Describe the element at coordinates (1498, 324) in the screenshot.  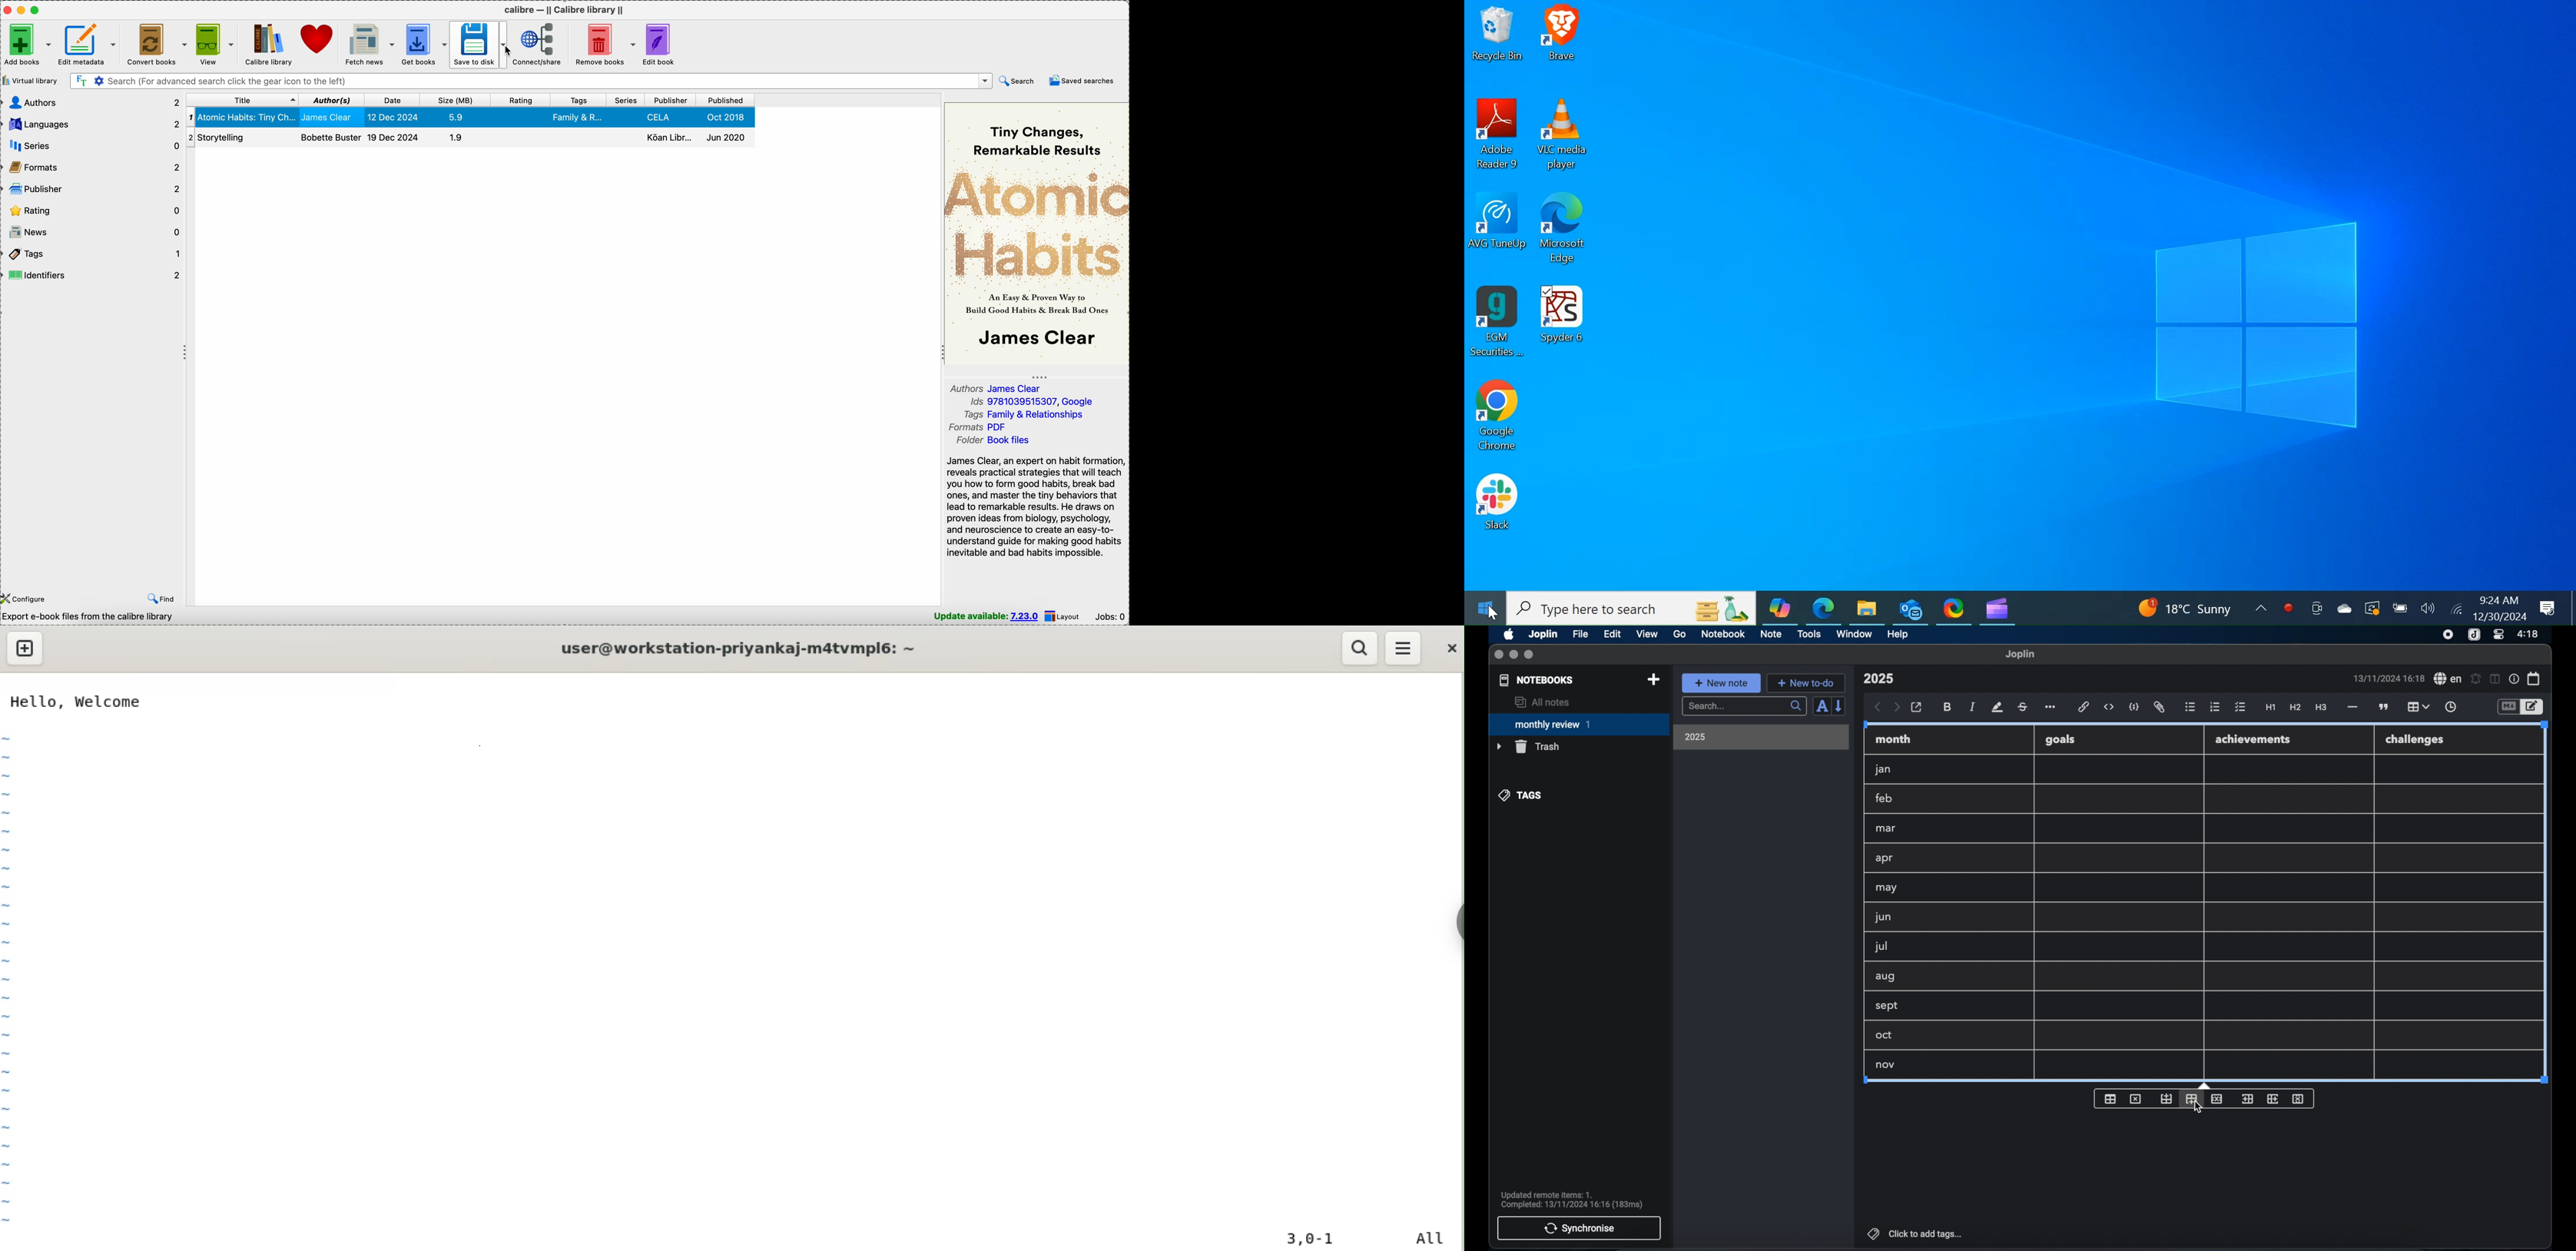
I see `EGM Securities Desktop Icon` at that location.